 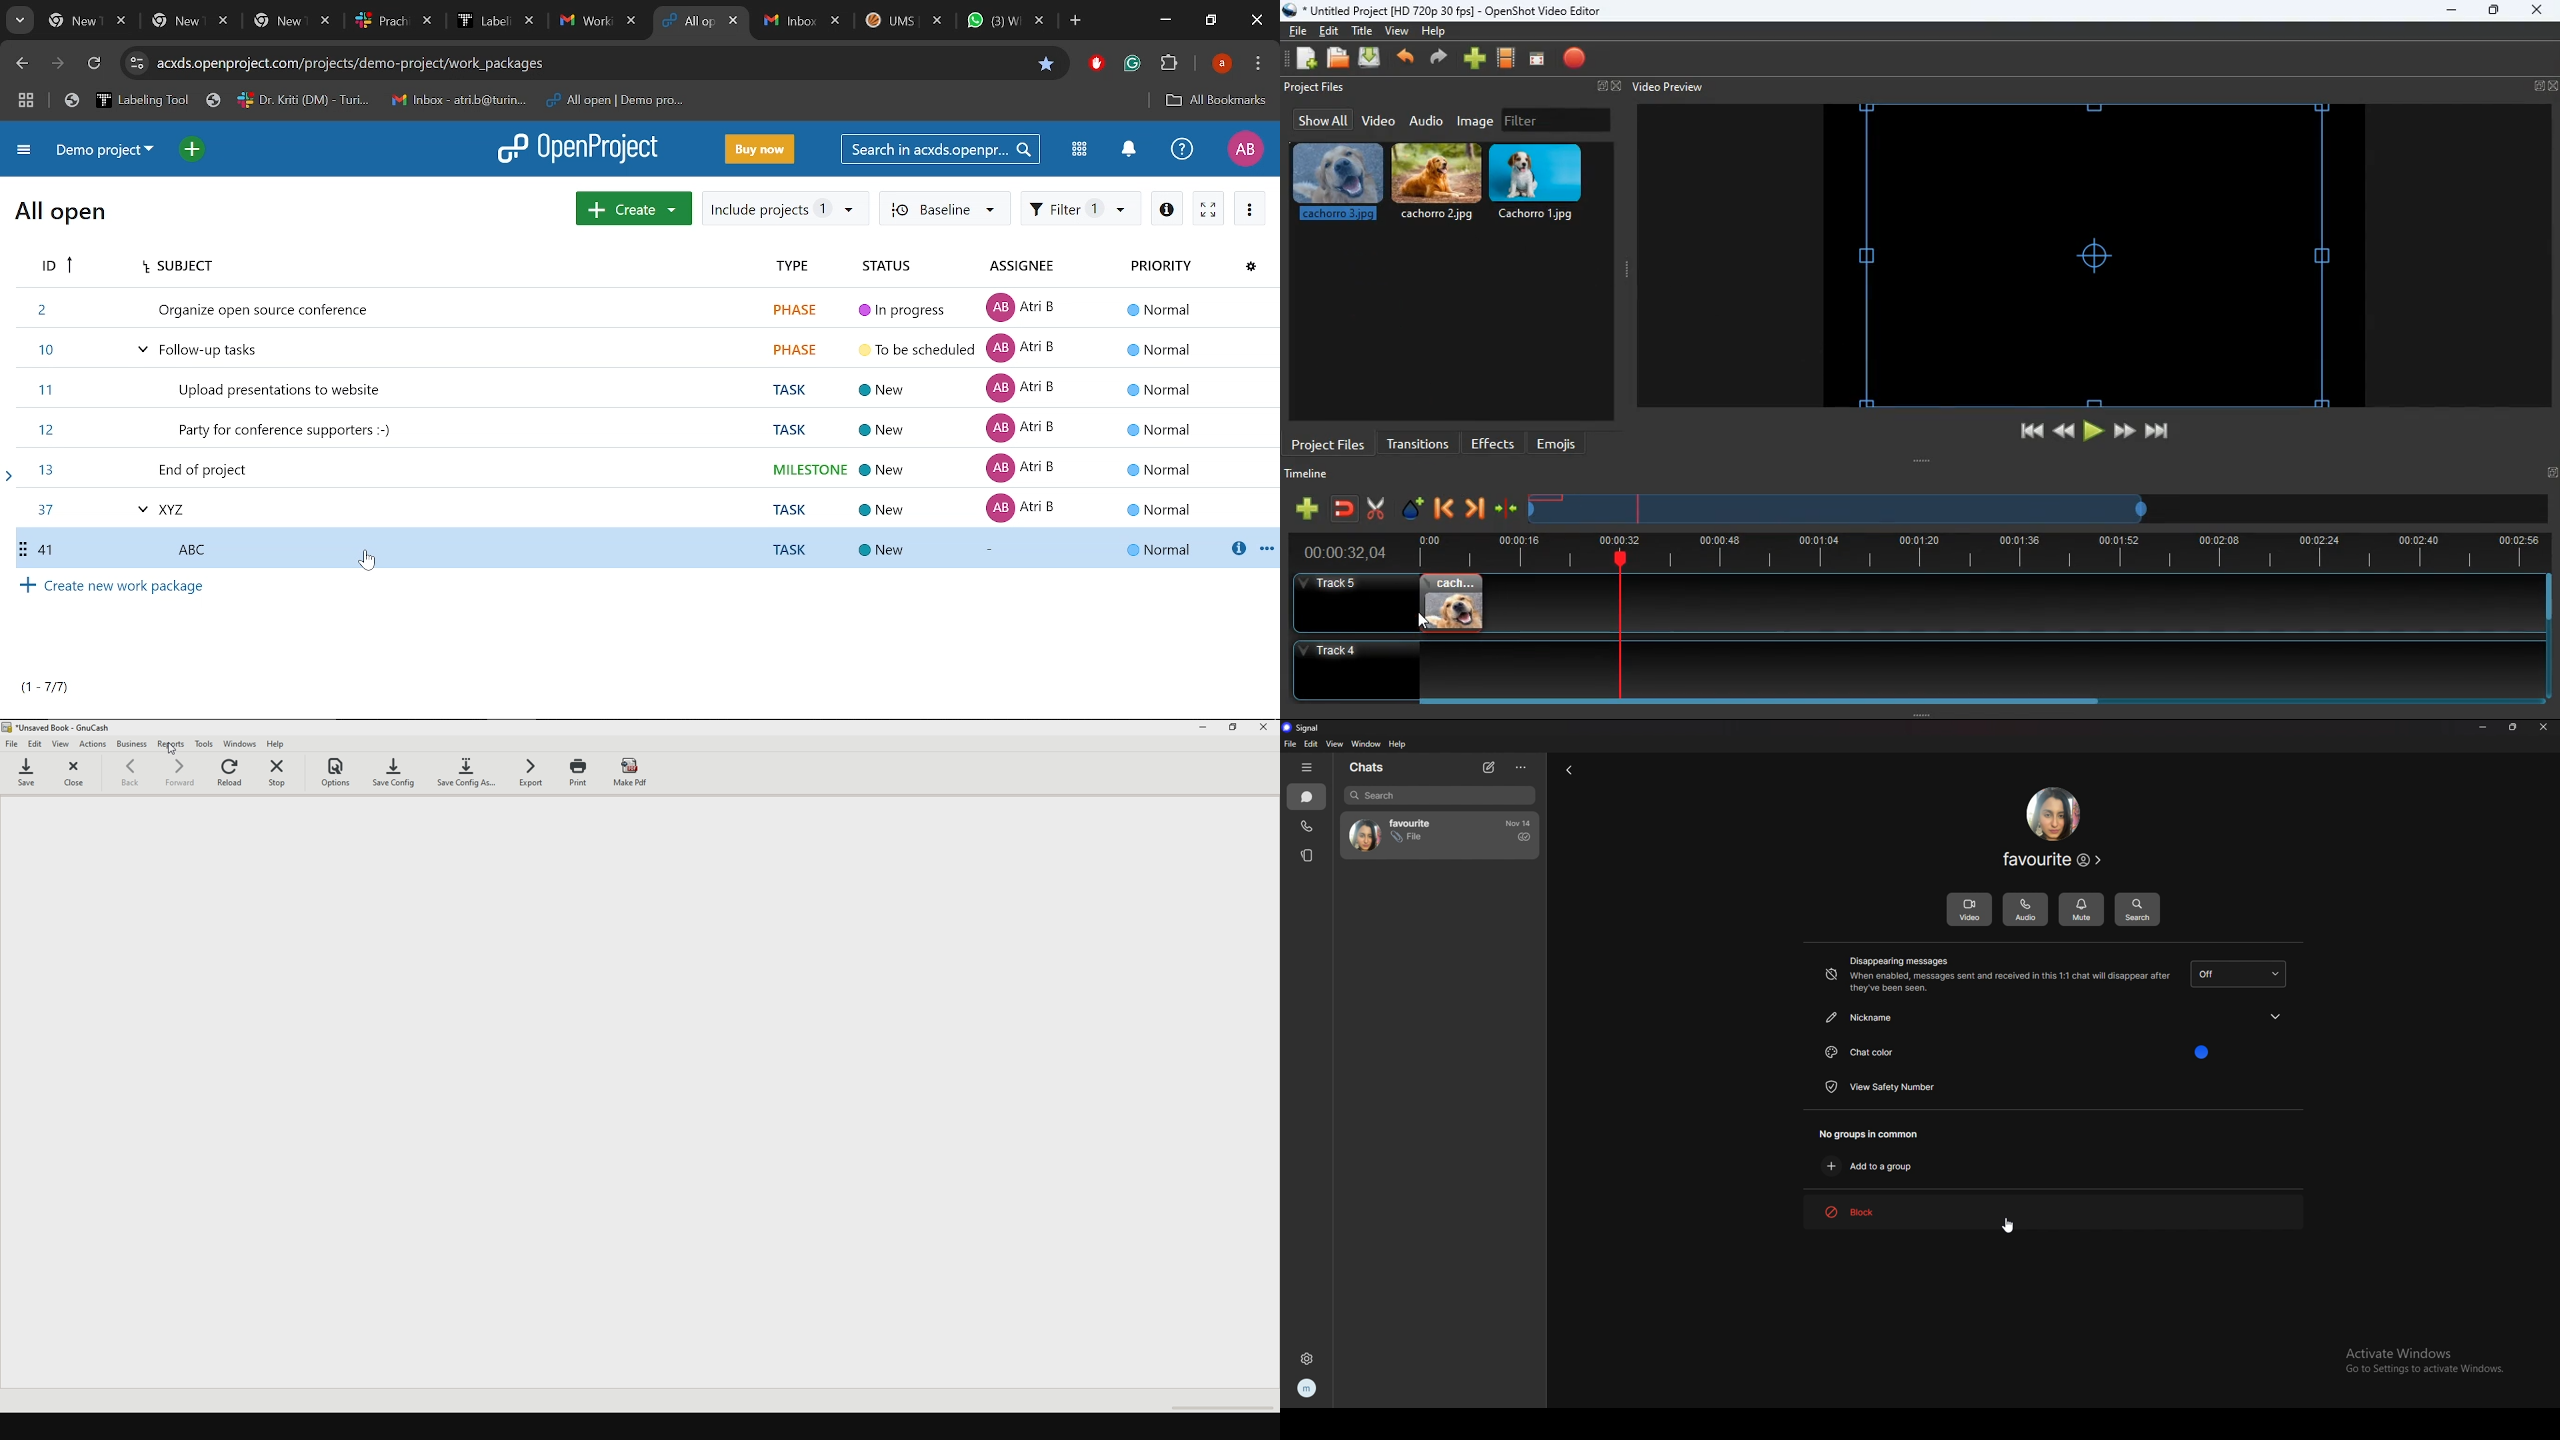 I want to click on *Unsaved Book - GnuCash, so click(x=68, y=728).